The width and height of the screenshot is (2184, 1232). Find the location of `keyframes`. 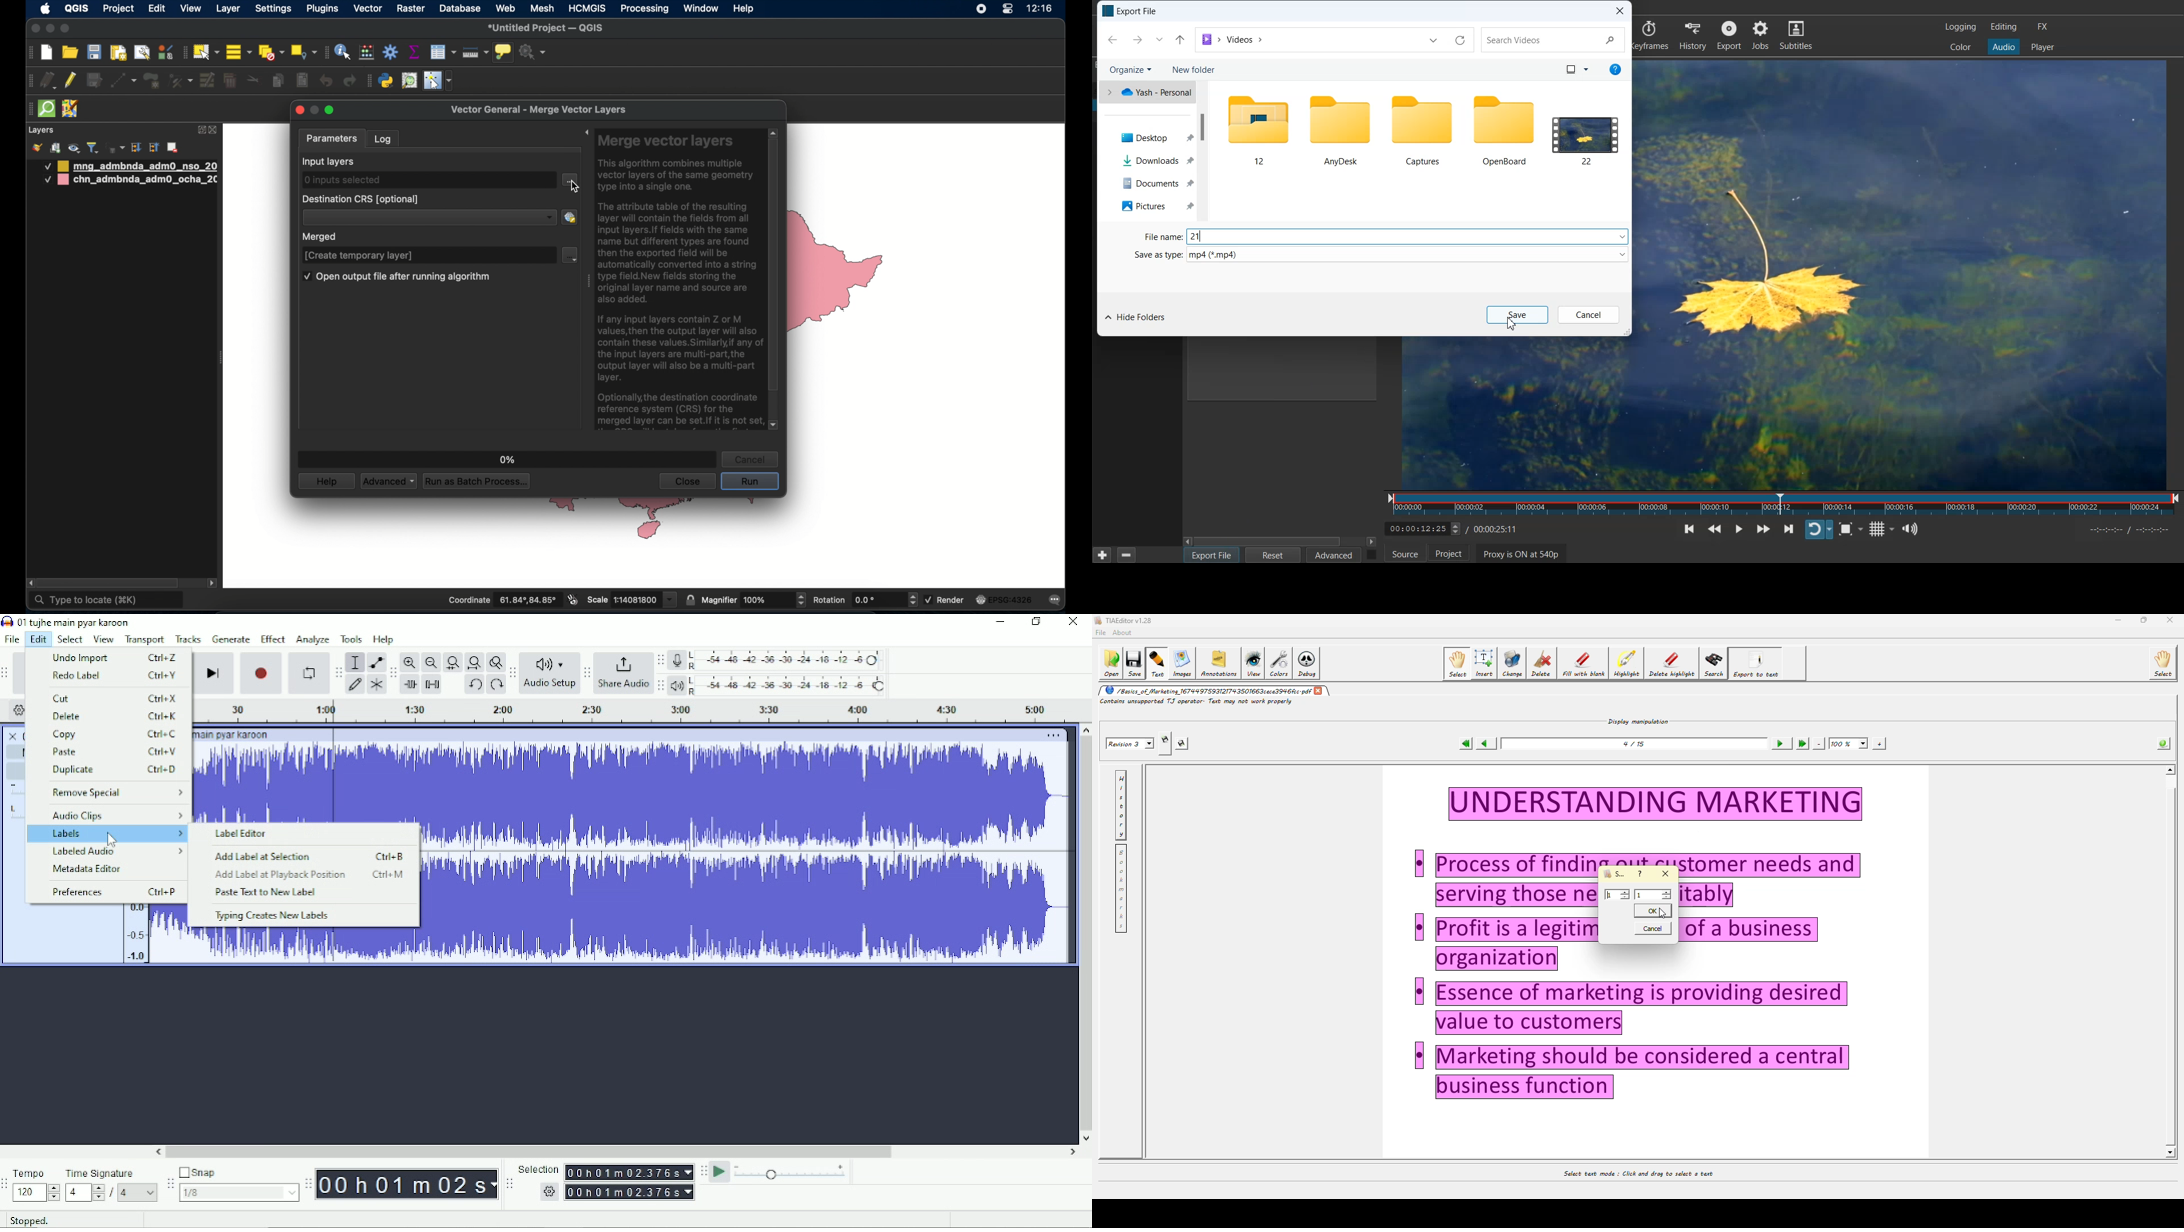

keyframes is located at coordinates (1653, 34).